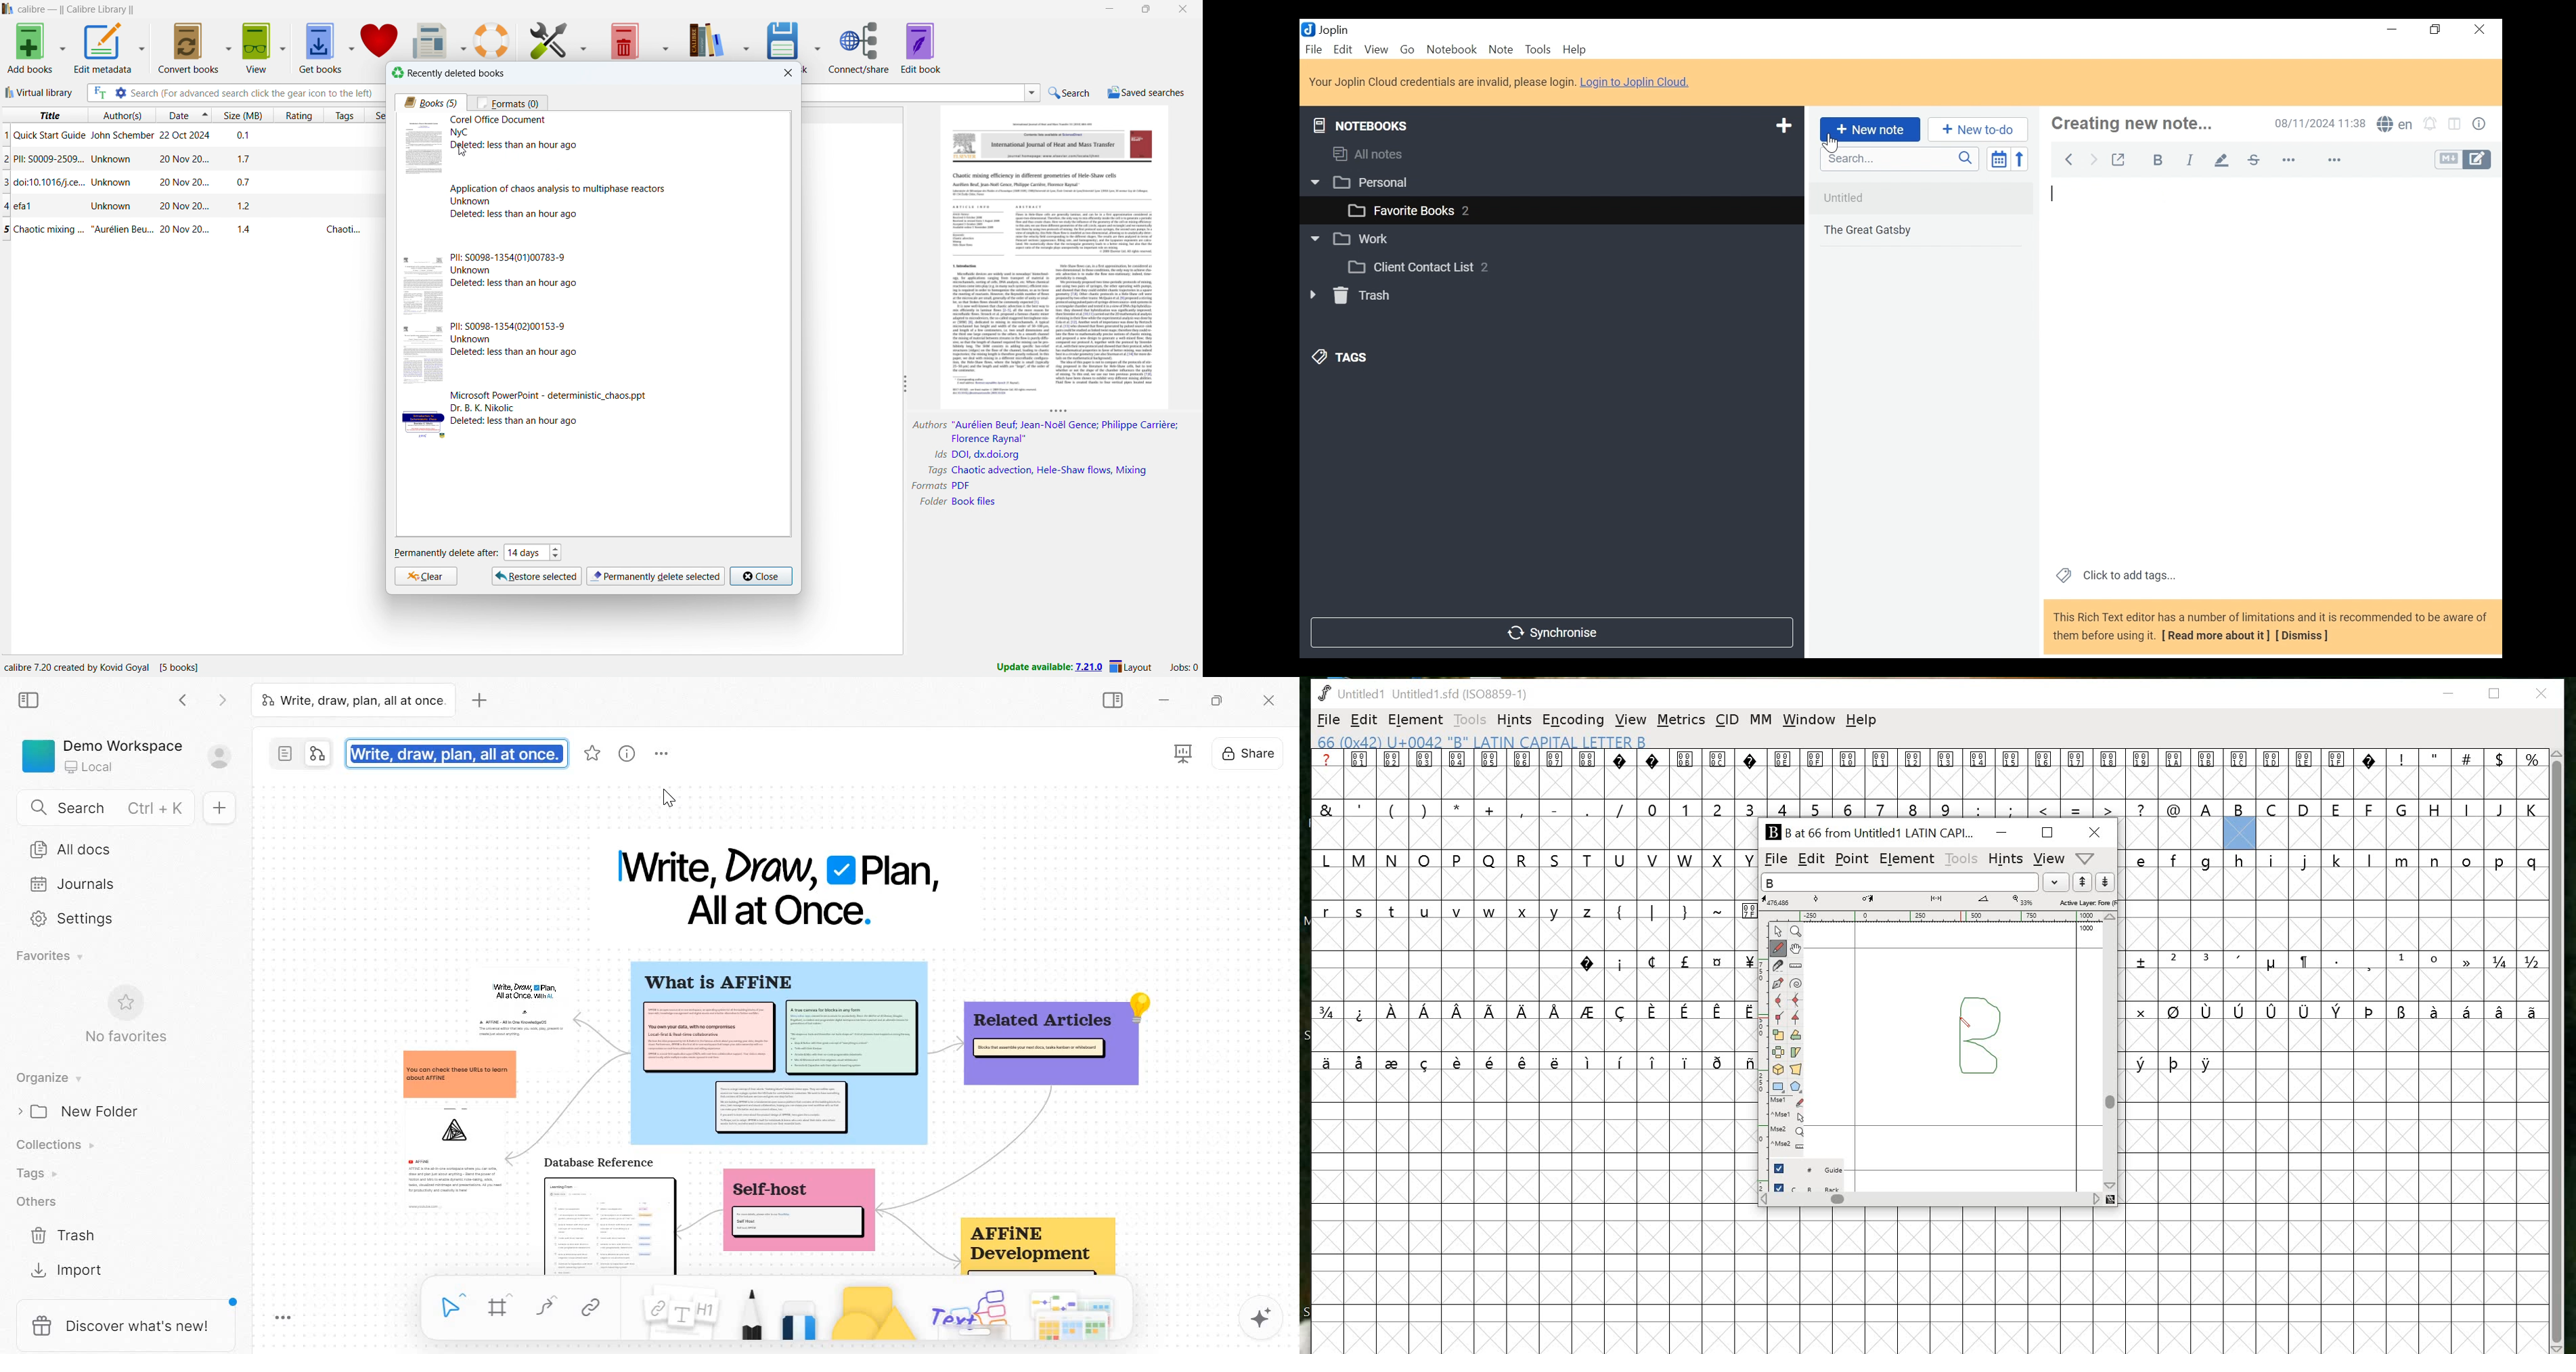 Image resolution: width=2576 pixels, height=1372 pixels. Describe the element at coordinates (1784, 127) in the screenshot. I see `Add new notebook` at that location.